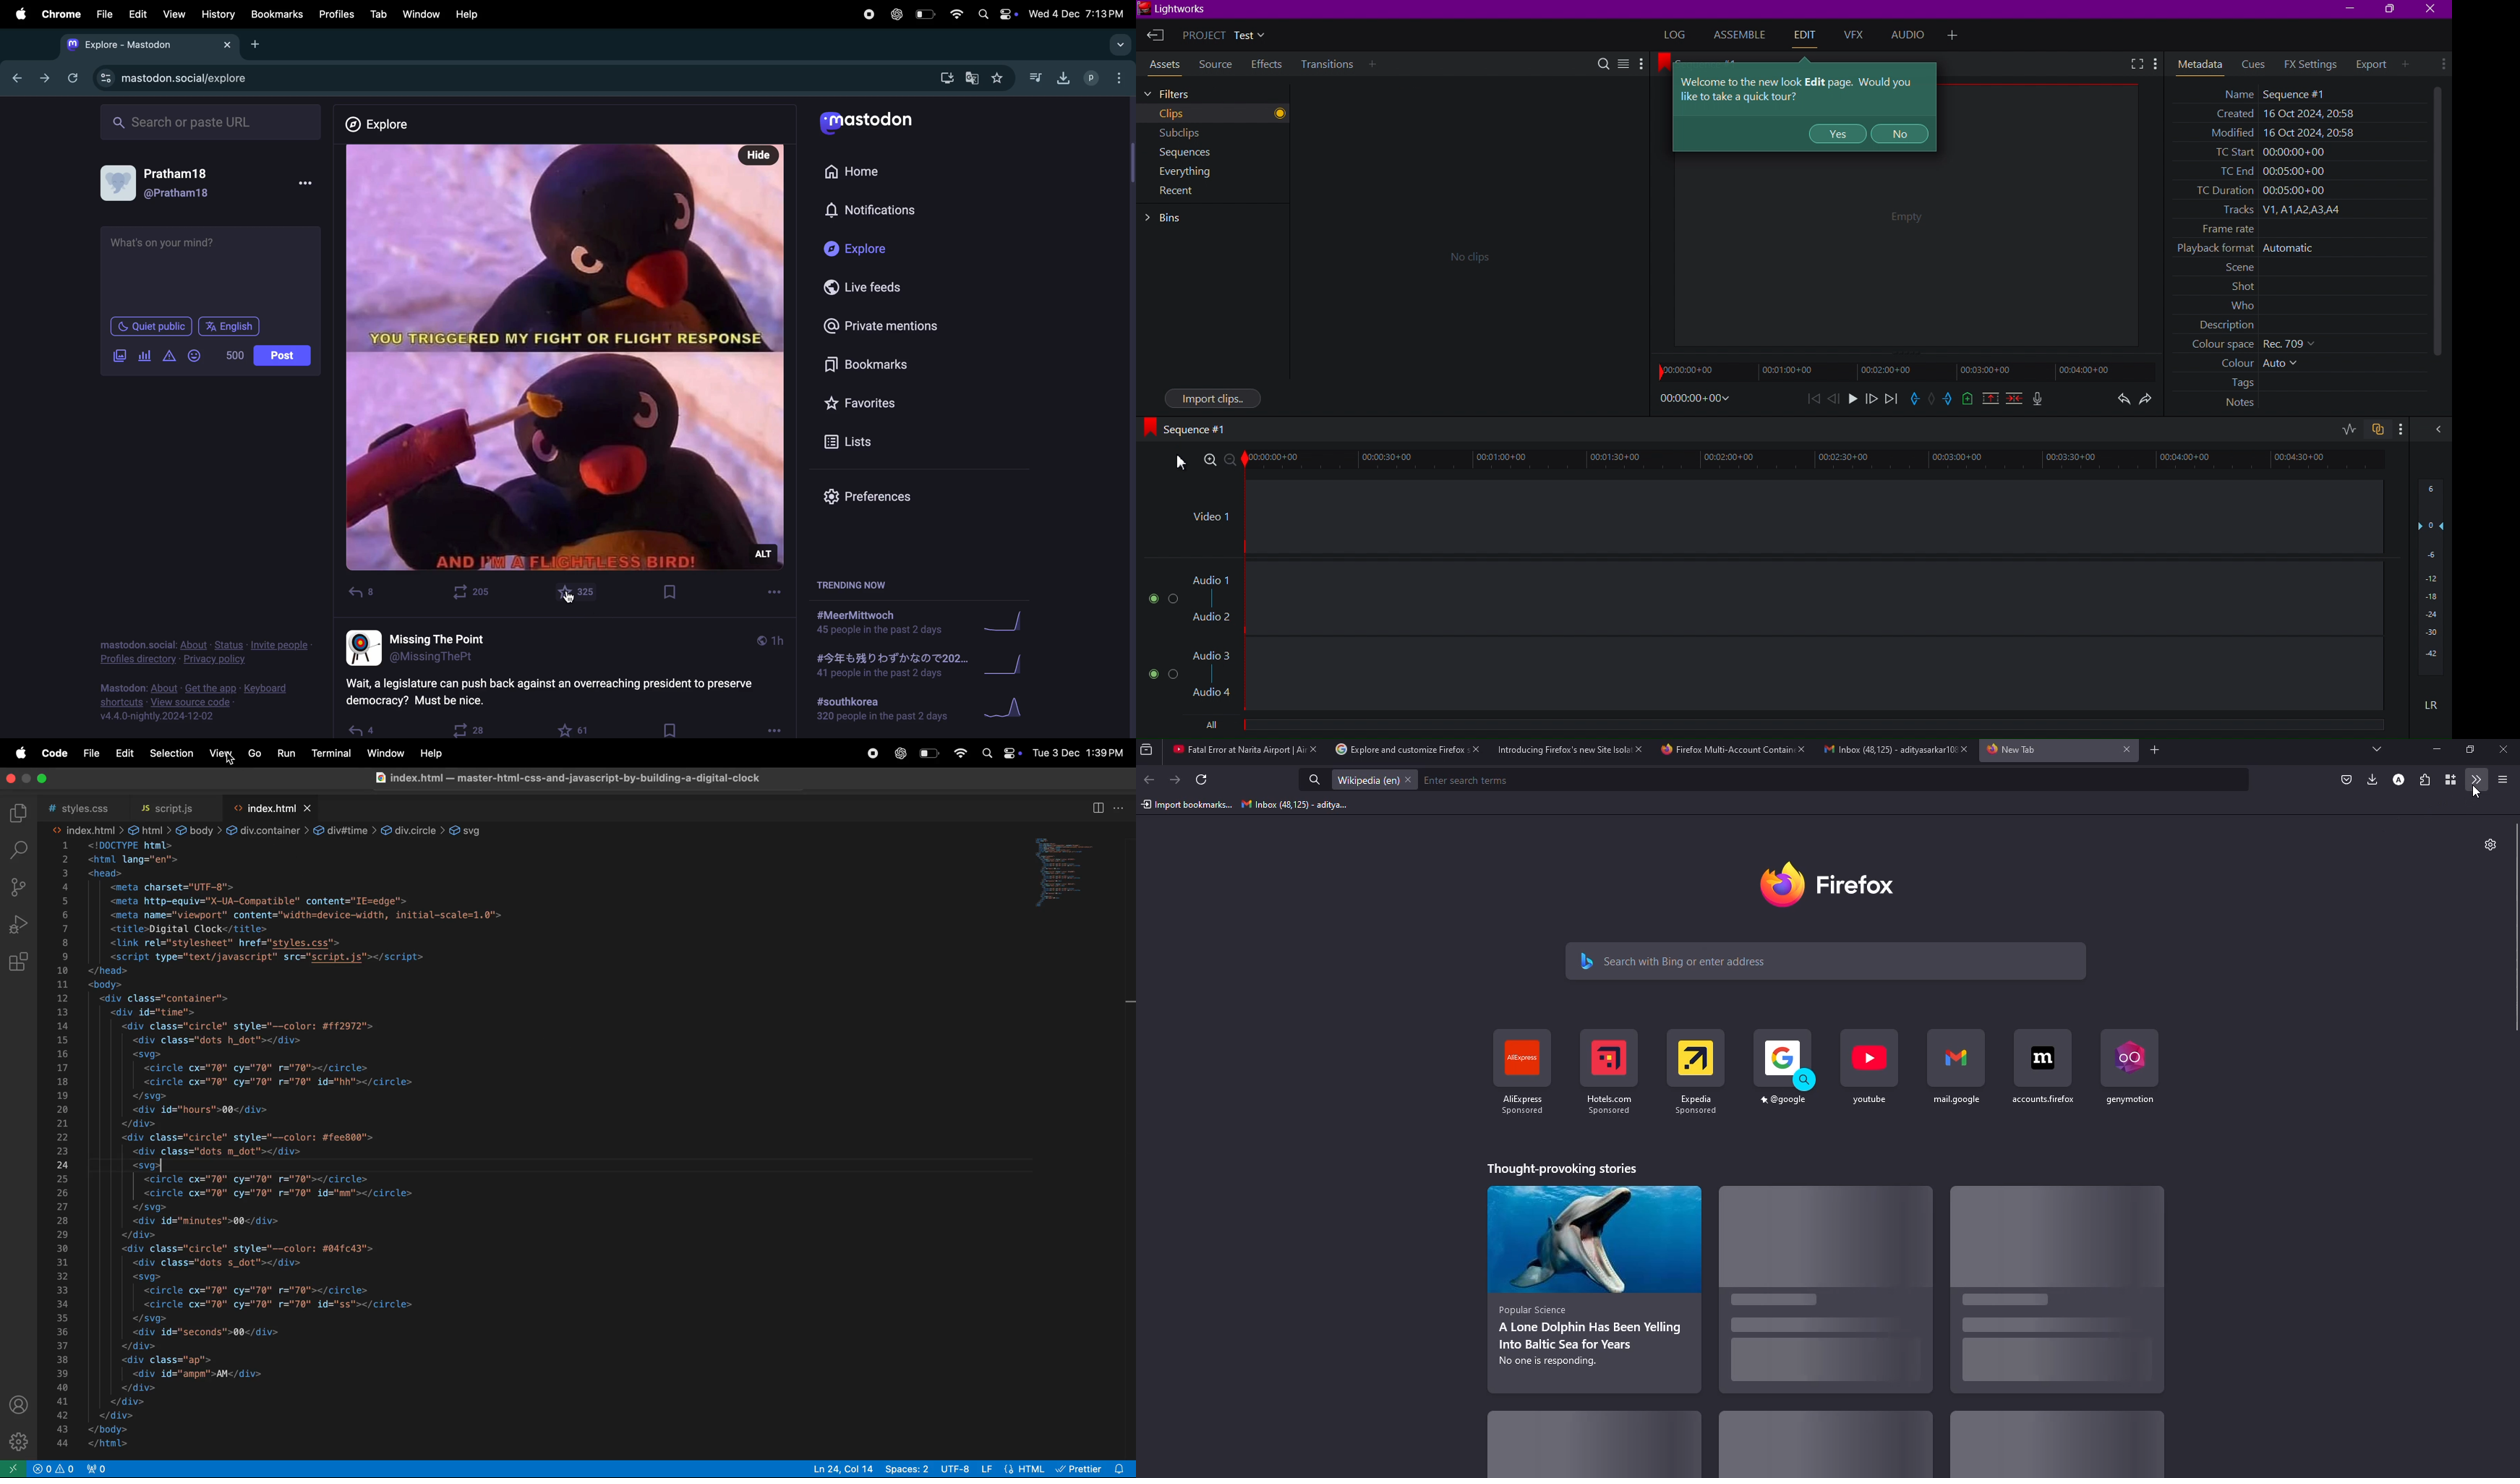 The height and width of the screenshot is (1484, 2520). Describe the element at coordinates (908, 1470) in the screenshot. I see `spaces 8` at that location.